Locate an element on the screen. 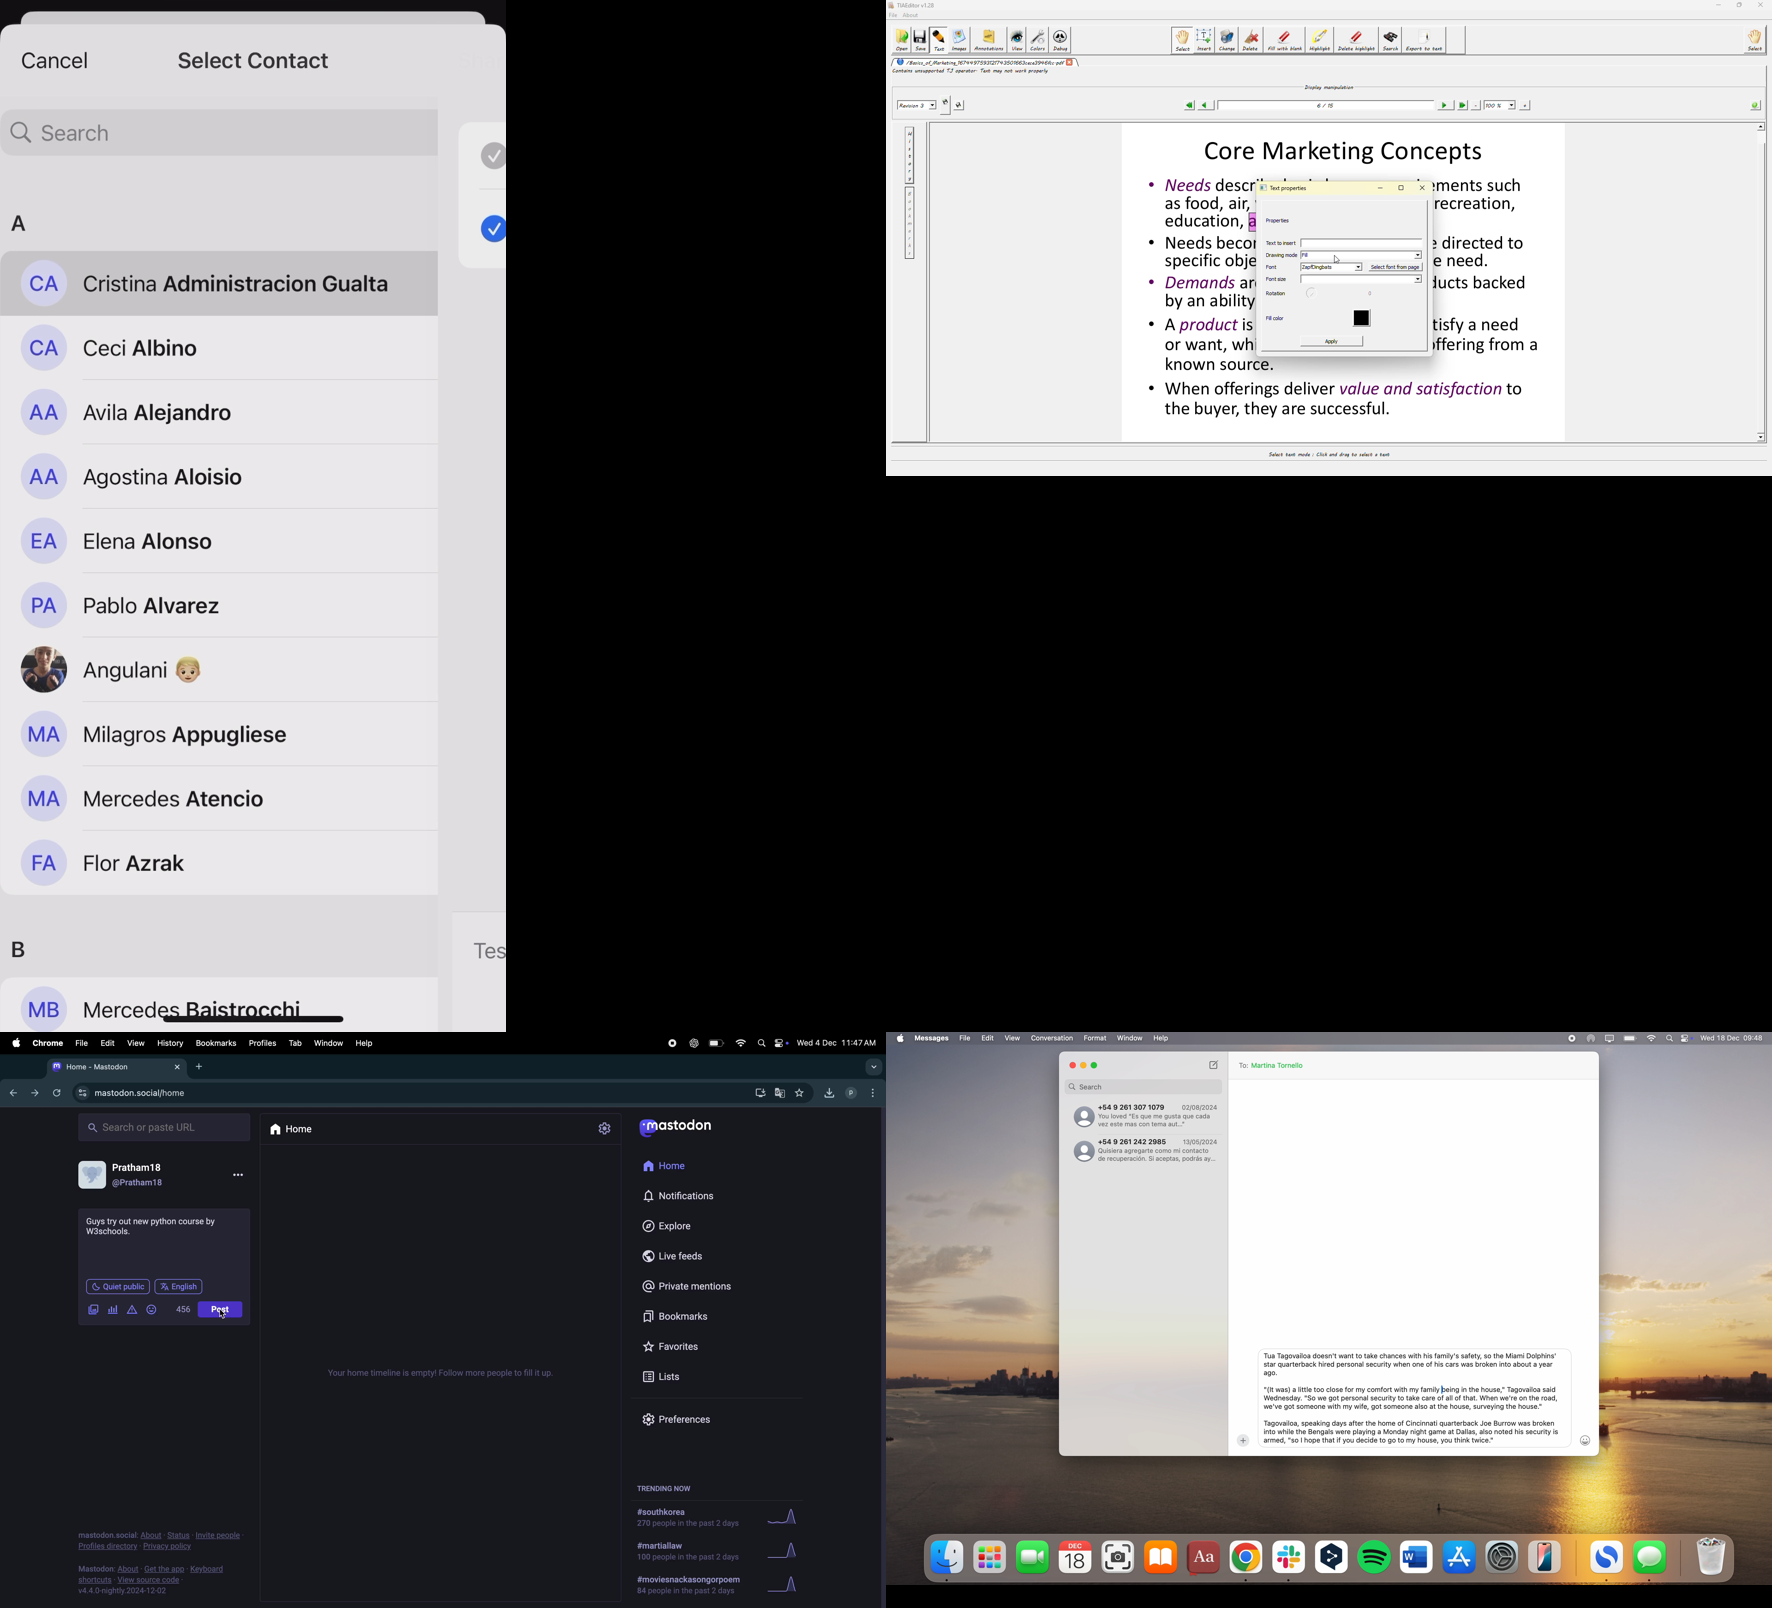 This screenshot has height=1624, width=1792. Tua Tagovailoa doesn't want to take chances with his family's safety, so the Miami Dolphins’
star quarterback hired personal security when one of his cars was broken into about a year
ago.

"(It was) a little too close for my comfort with my family being in the house," Tagovailoa said
Wednesday. "So we got personal security to take care of all of that. When we're on the road,
we've got someone with my wife, got someone also at the house, surveying the house."
Tagovailoa, speaking days after the home of Cincinnati quarterback Joe Burrow was broken
into while the Bengals were playing a Monday night game at Dallas, also noted his security is
armed, "so | hope that if you decide to go to my house, you think twice." is located at coordinates (1411, 1397).